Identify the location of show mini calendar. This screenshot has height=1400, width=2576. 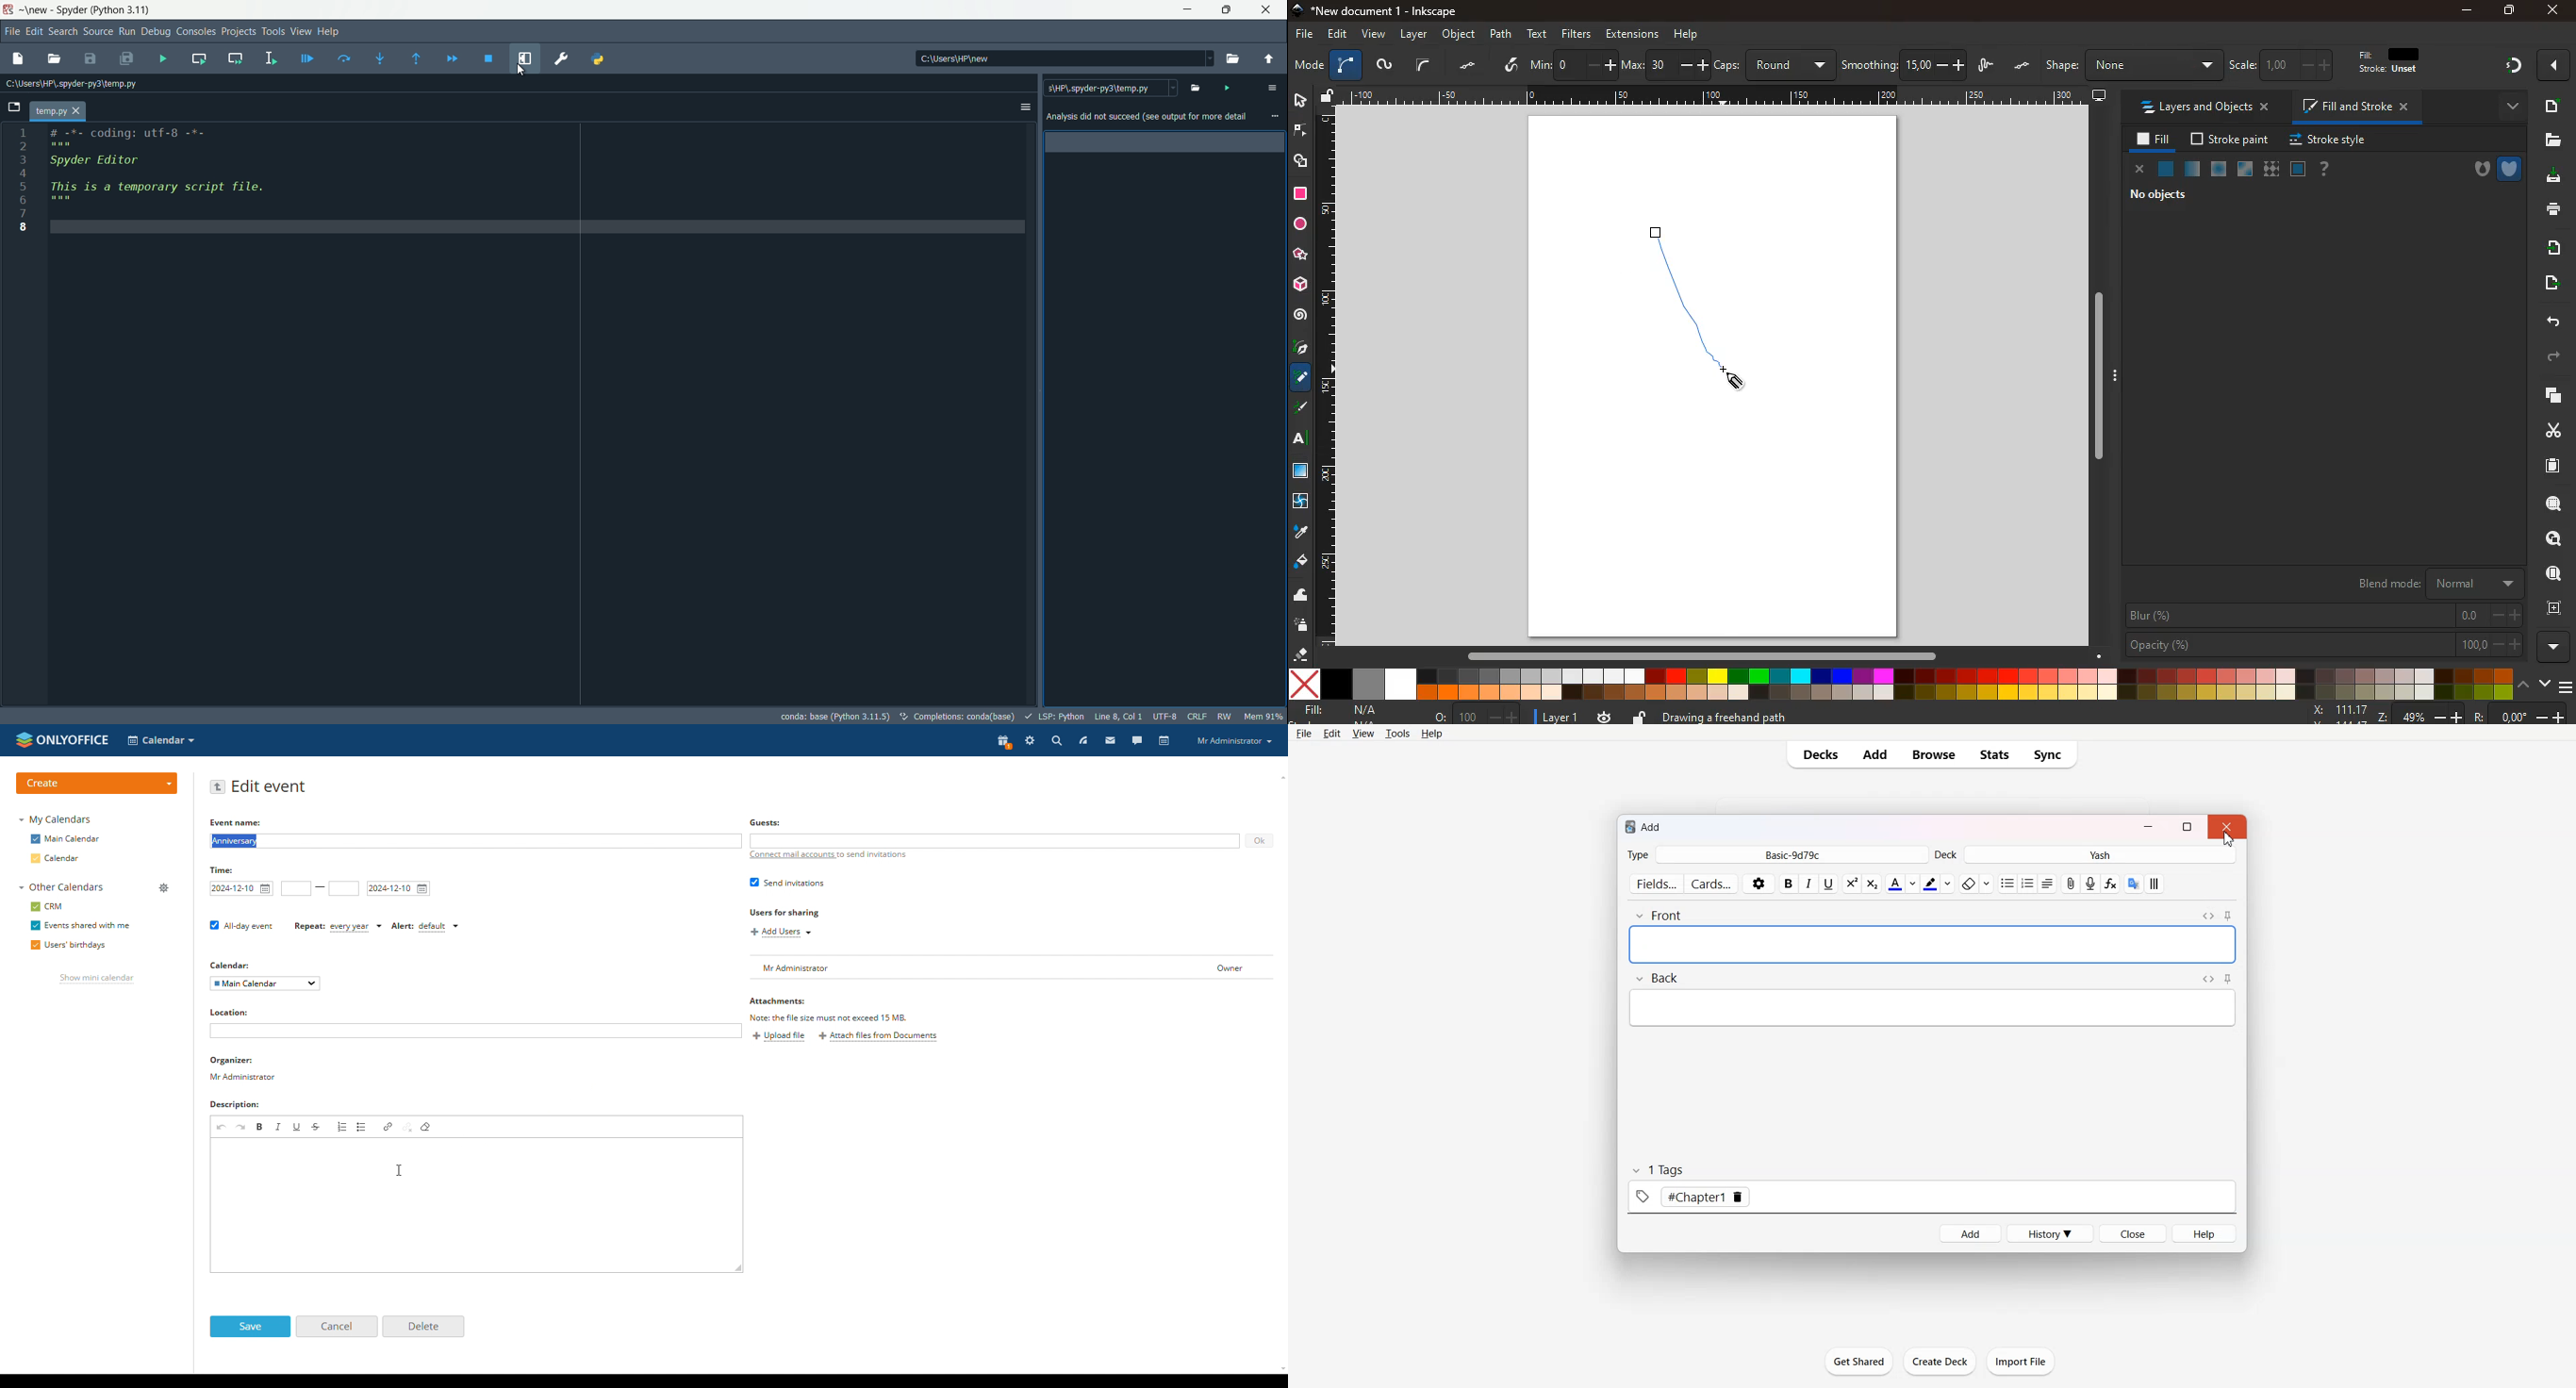
(95, 979).